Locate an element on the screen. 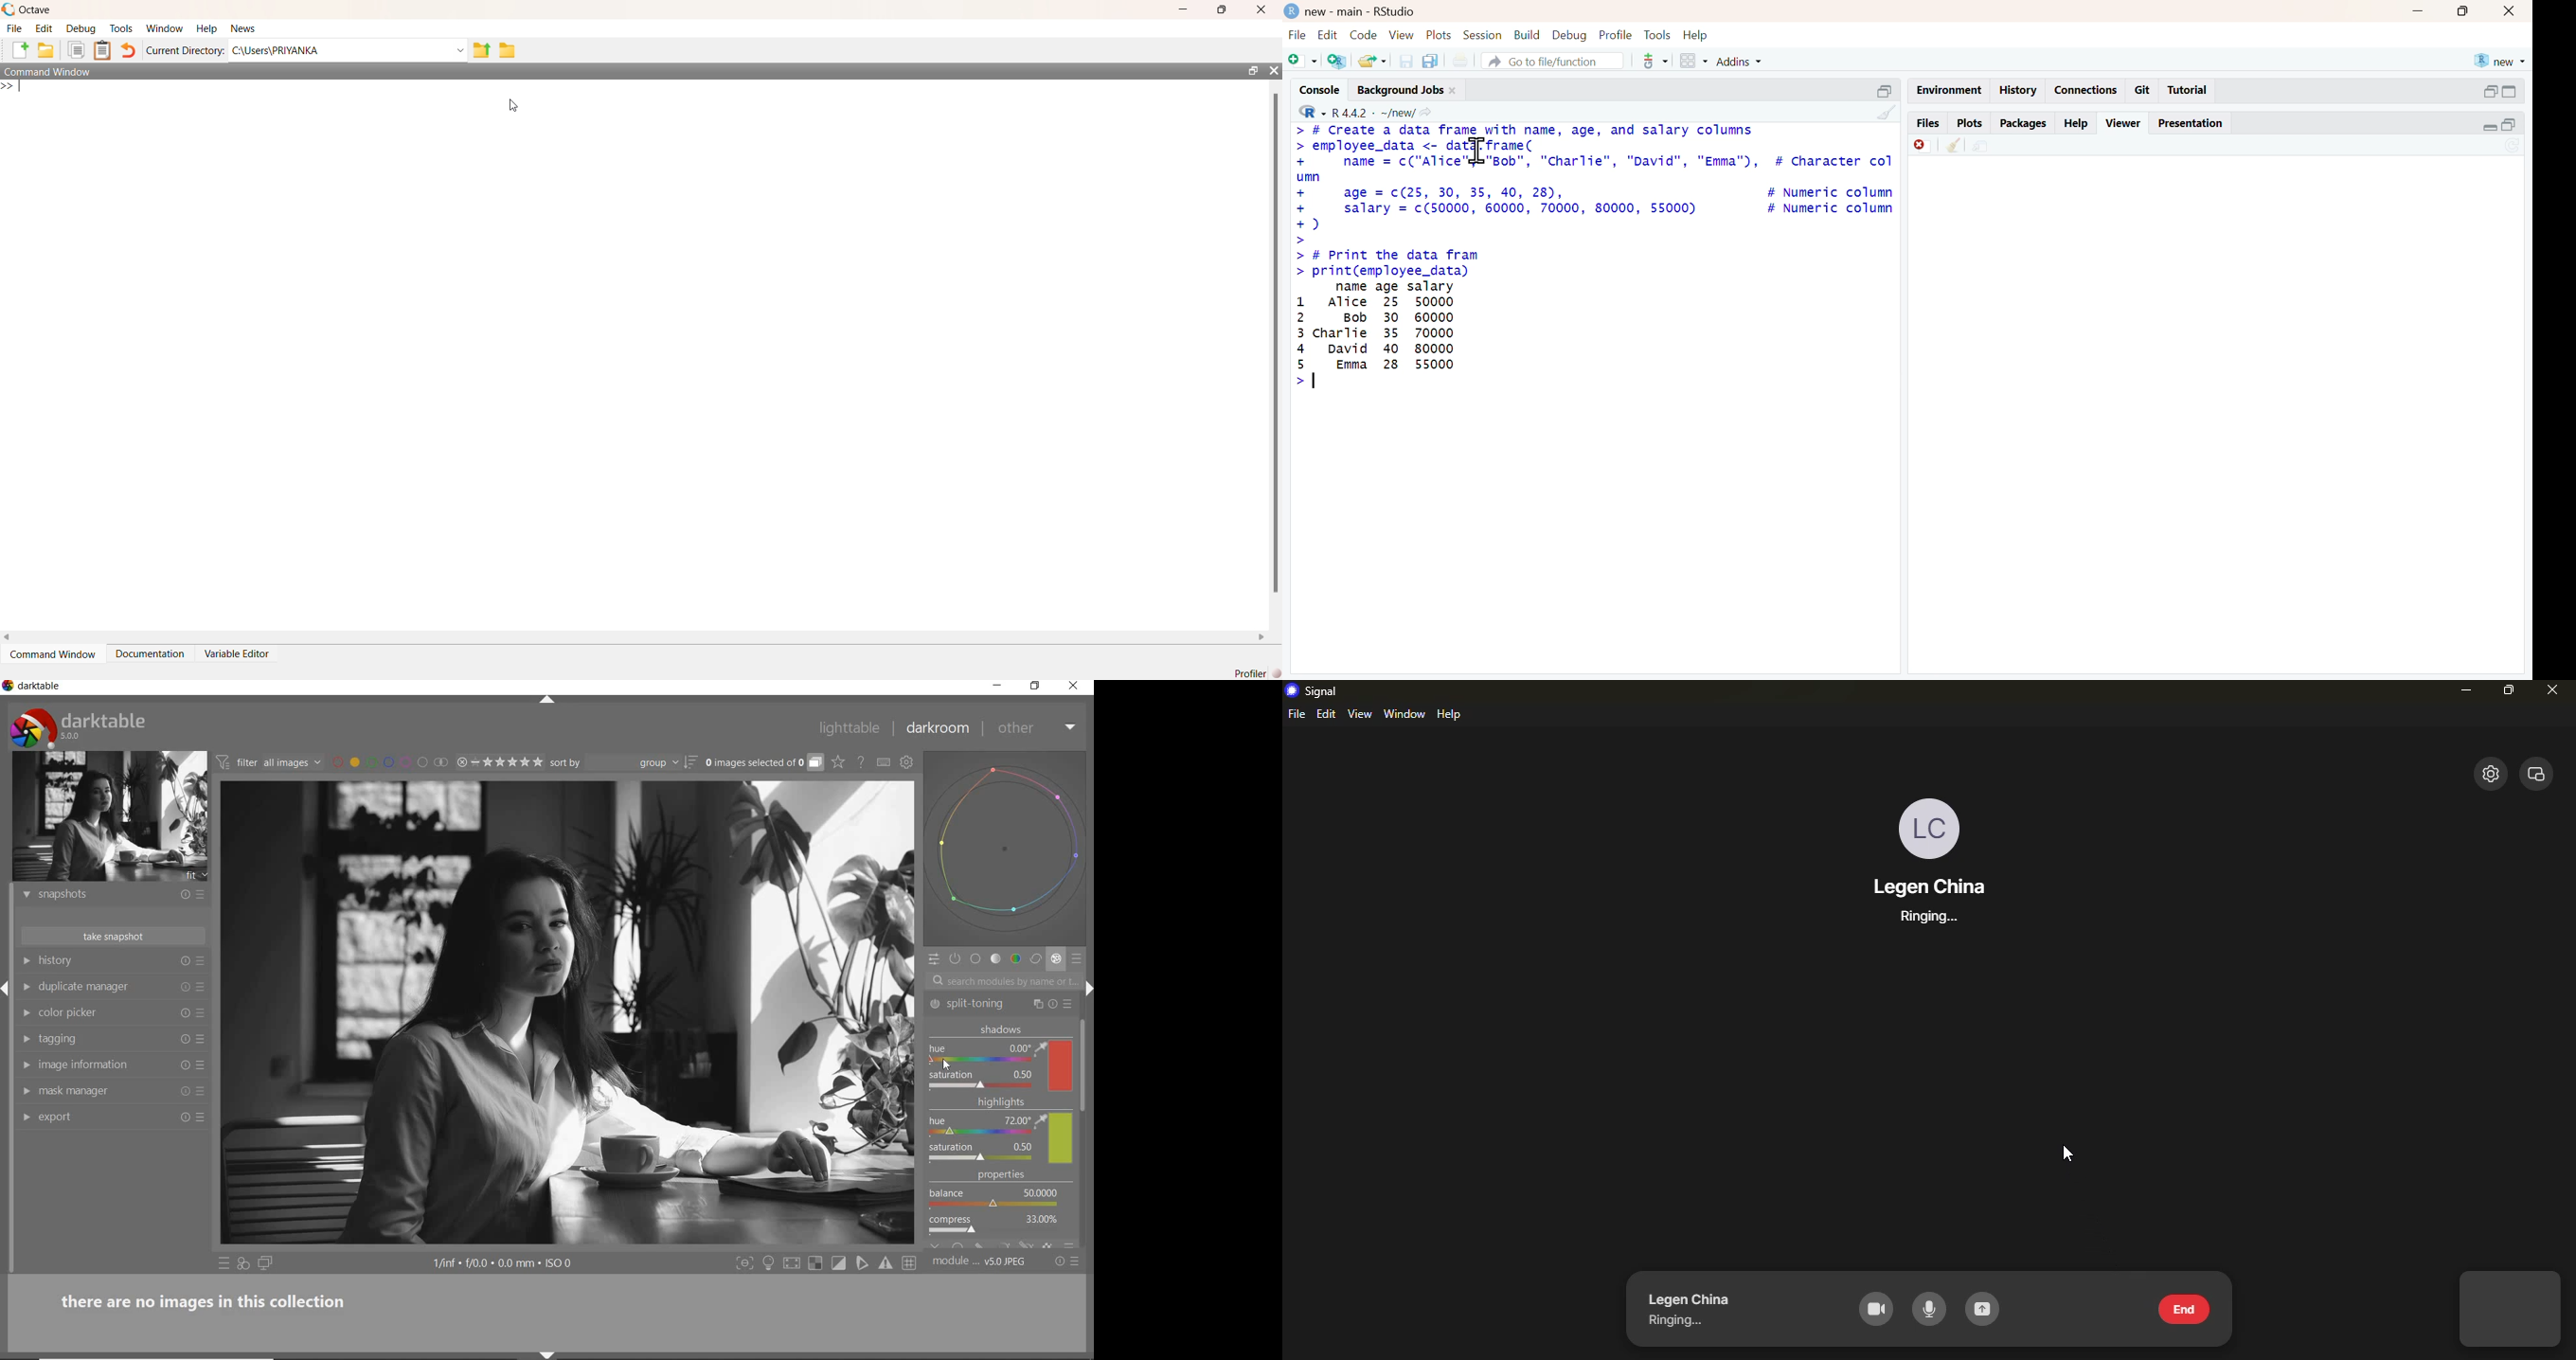  expand/collapse is located at coordinates (553, 700).